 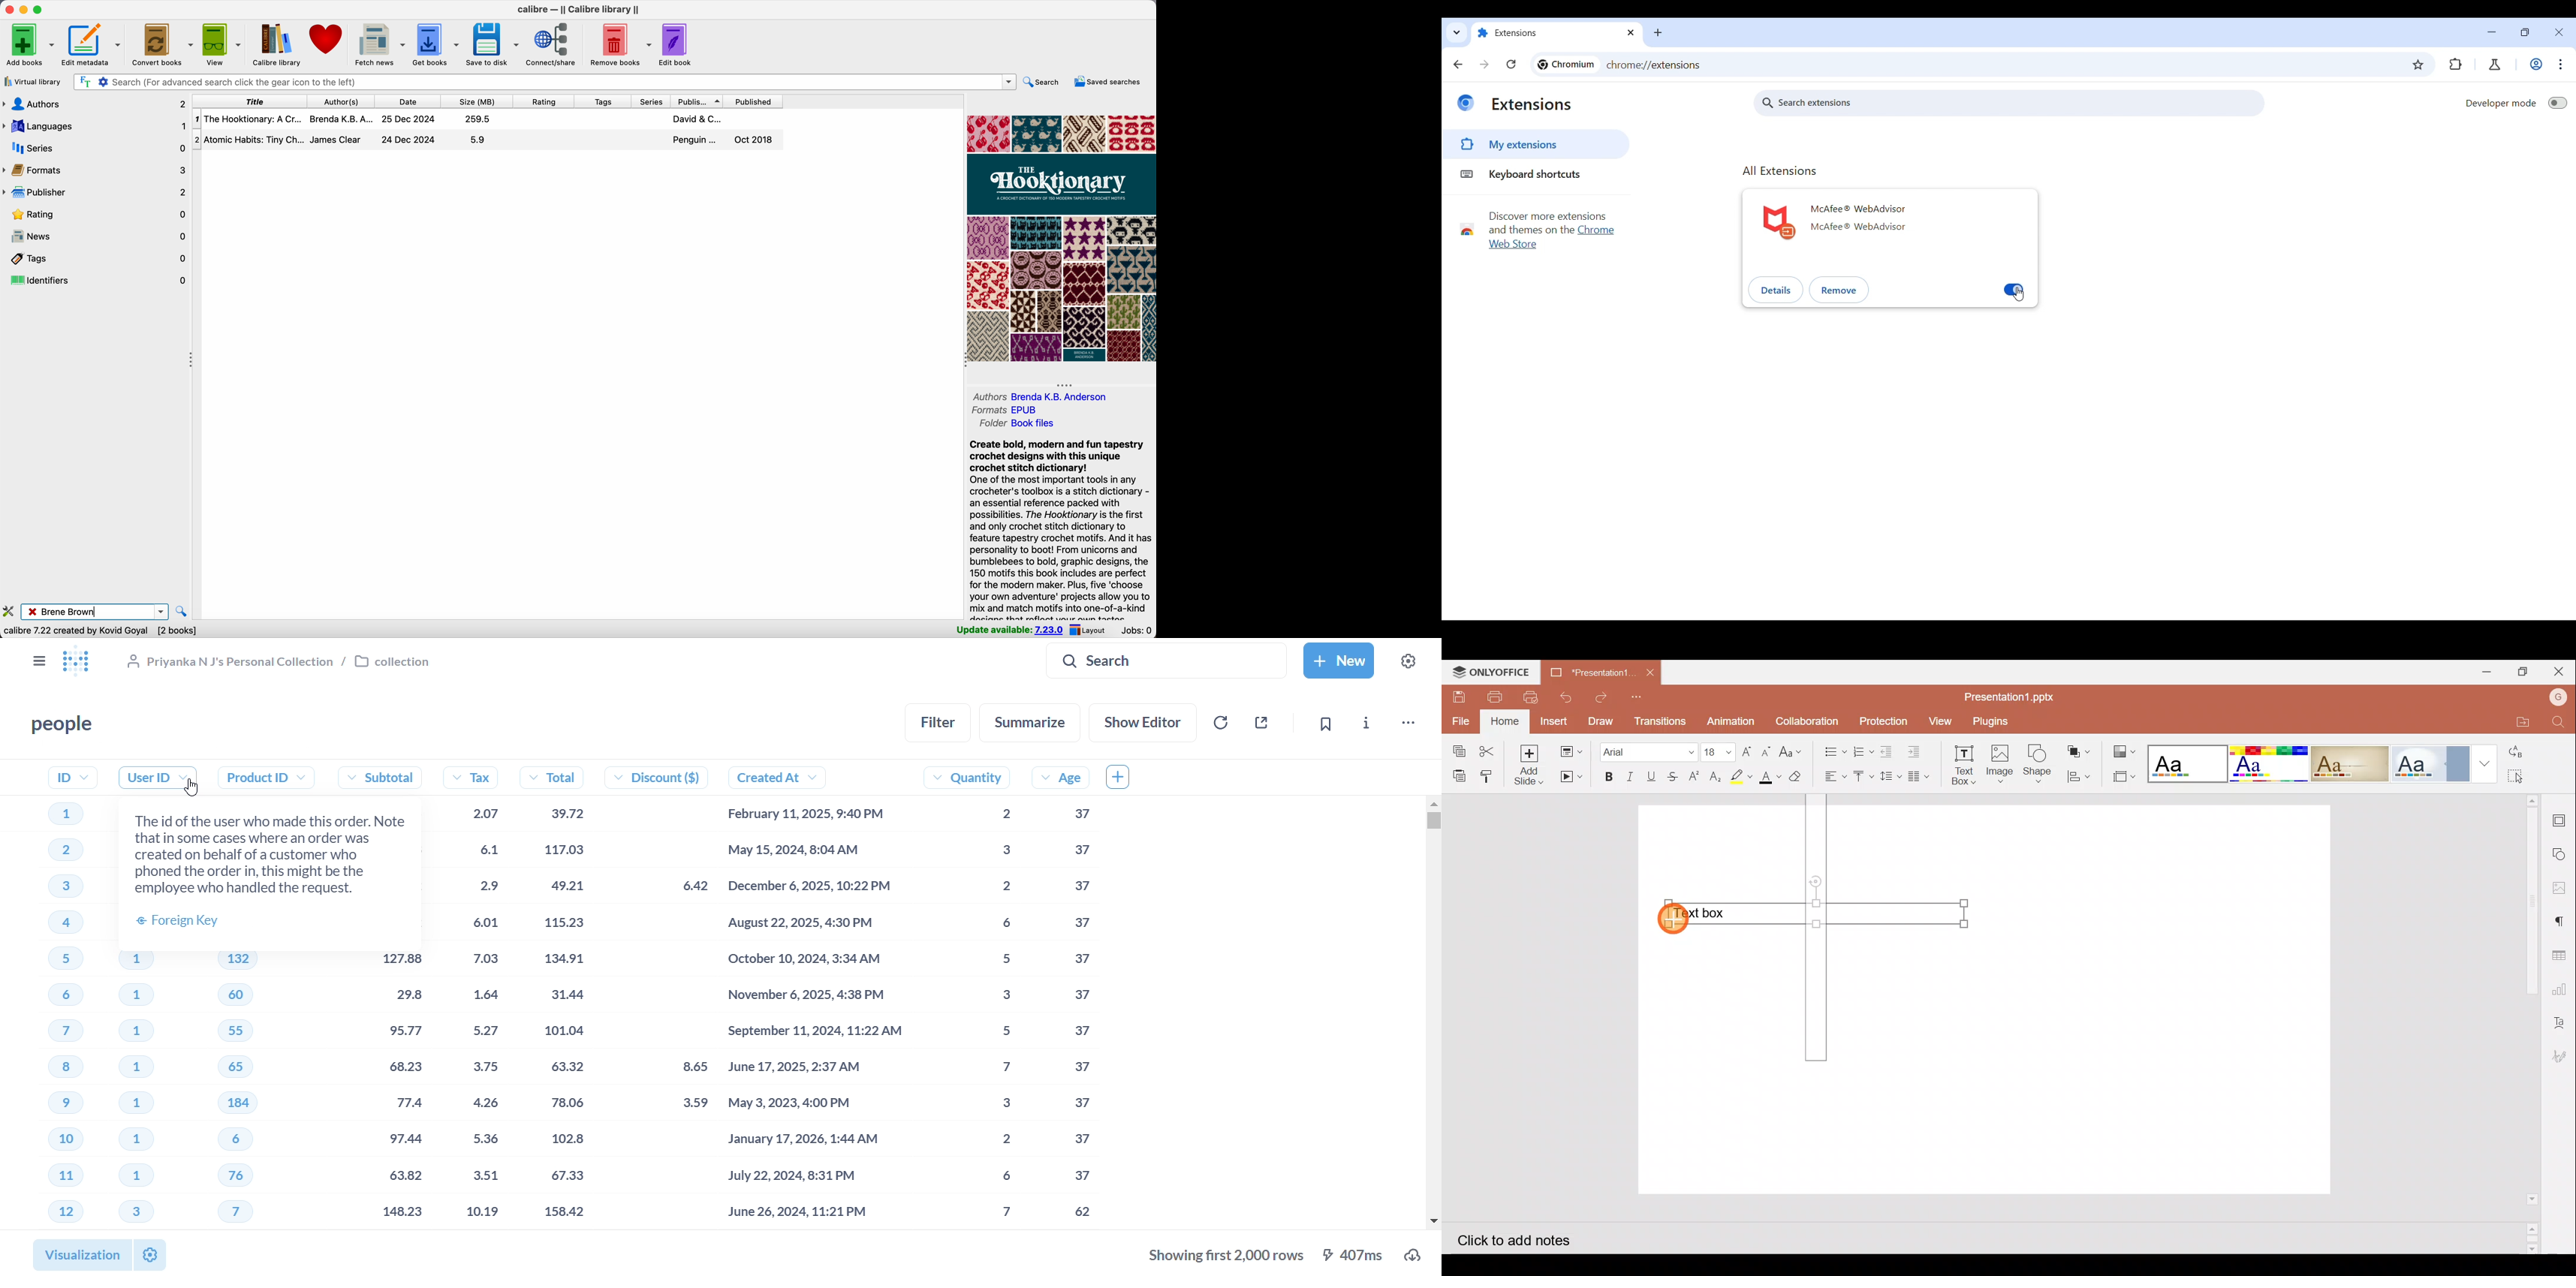 I want to click on Paragraph settings, so click(x=2564, y=920).